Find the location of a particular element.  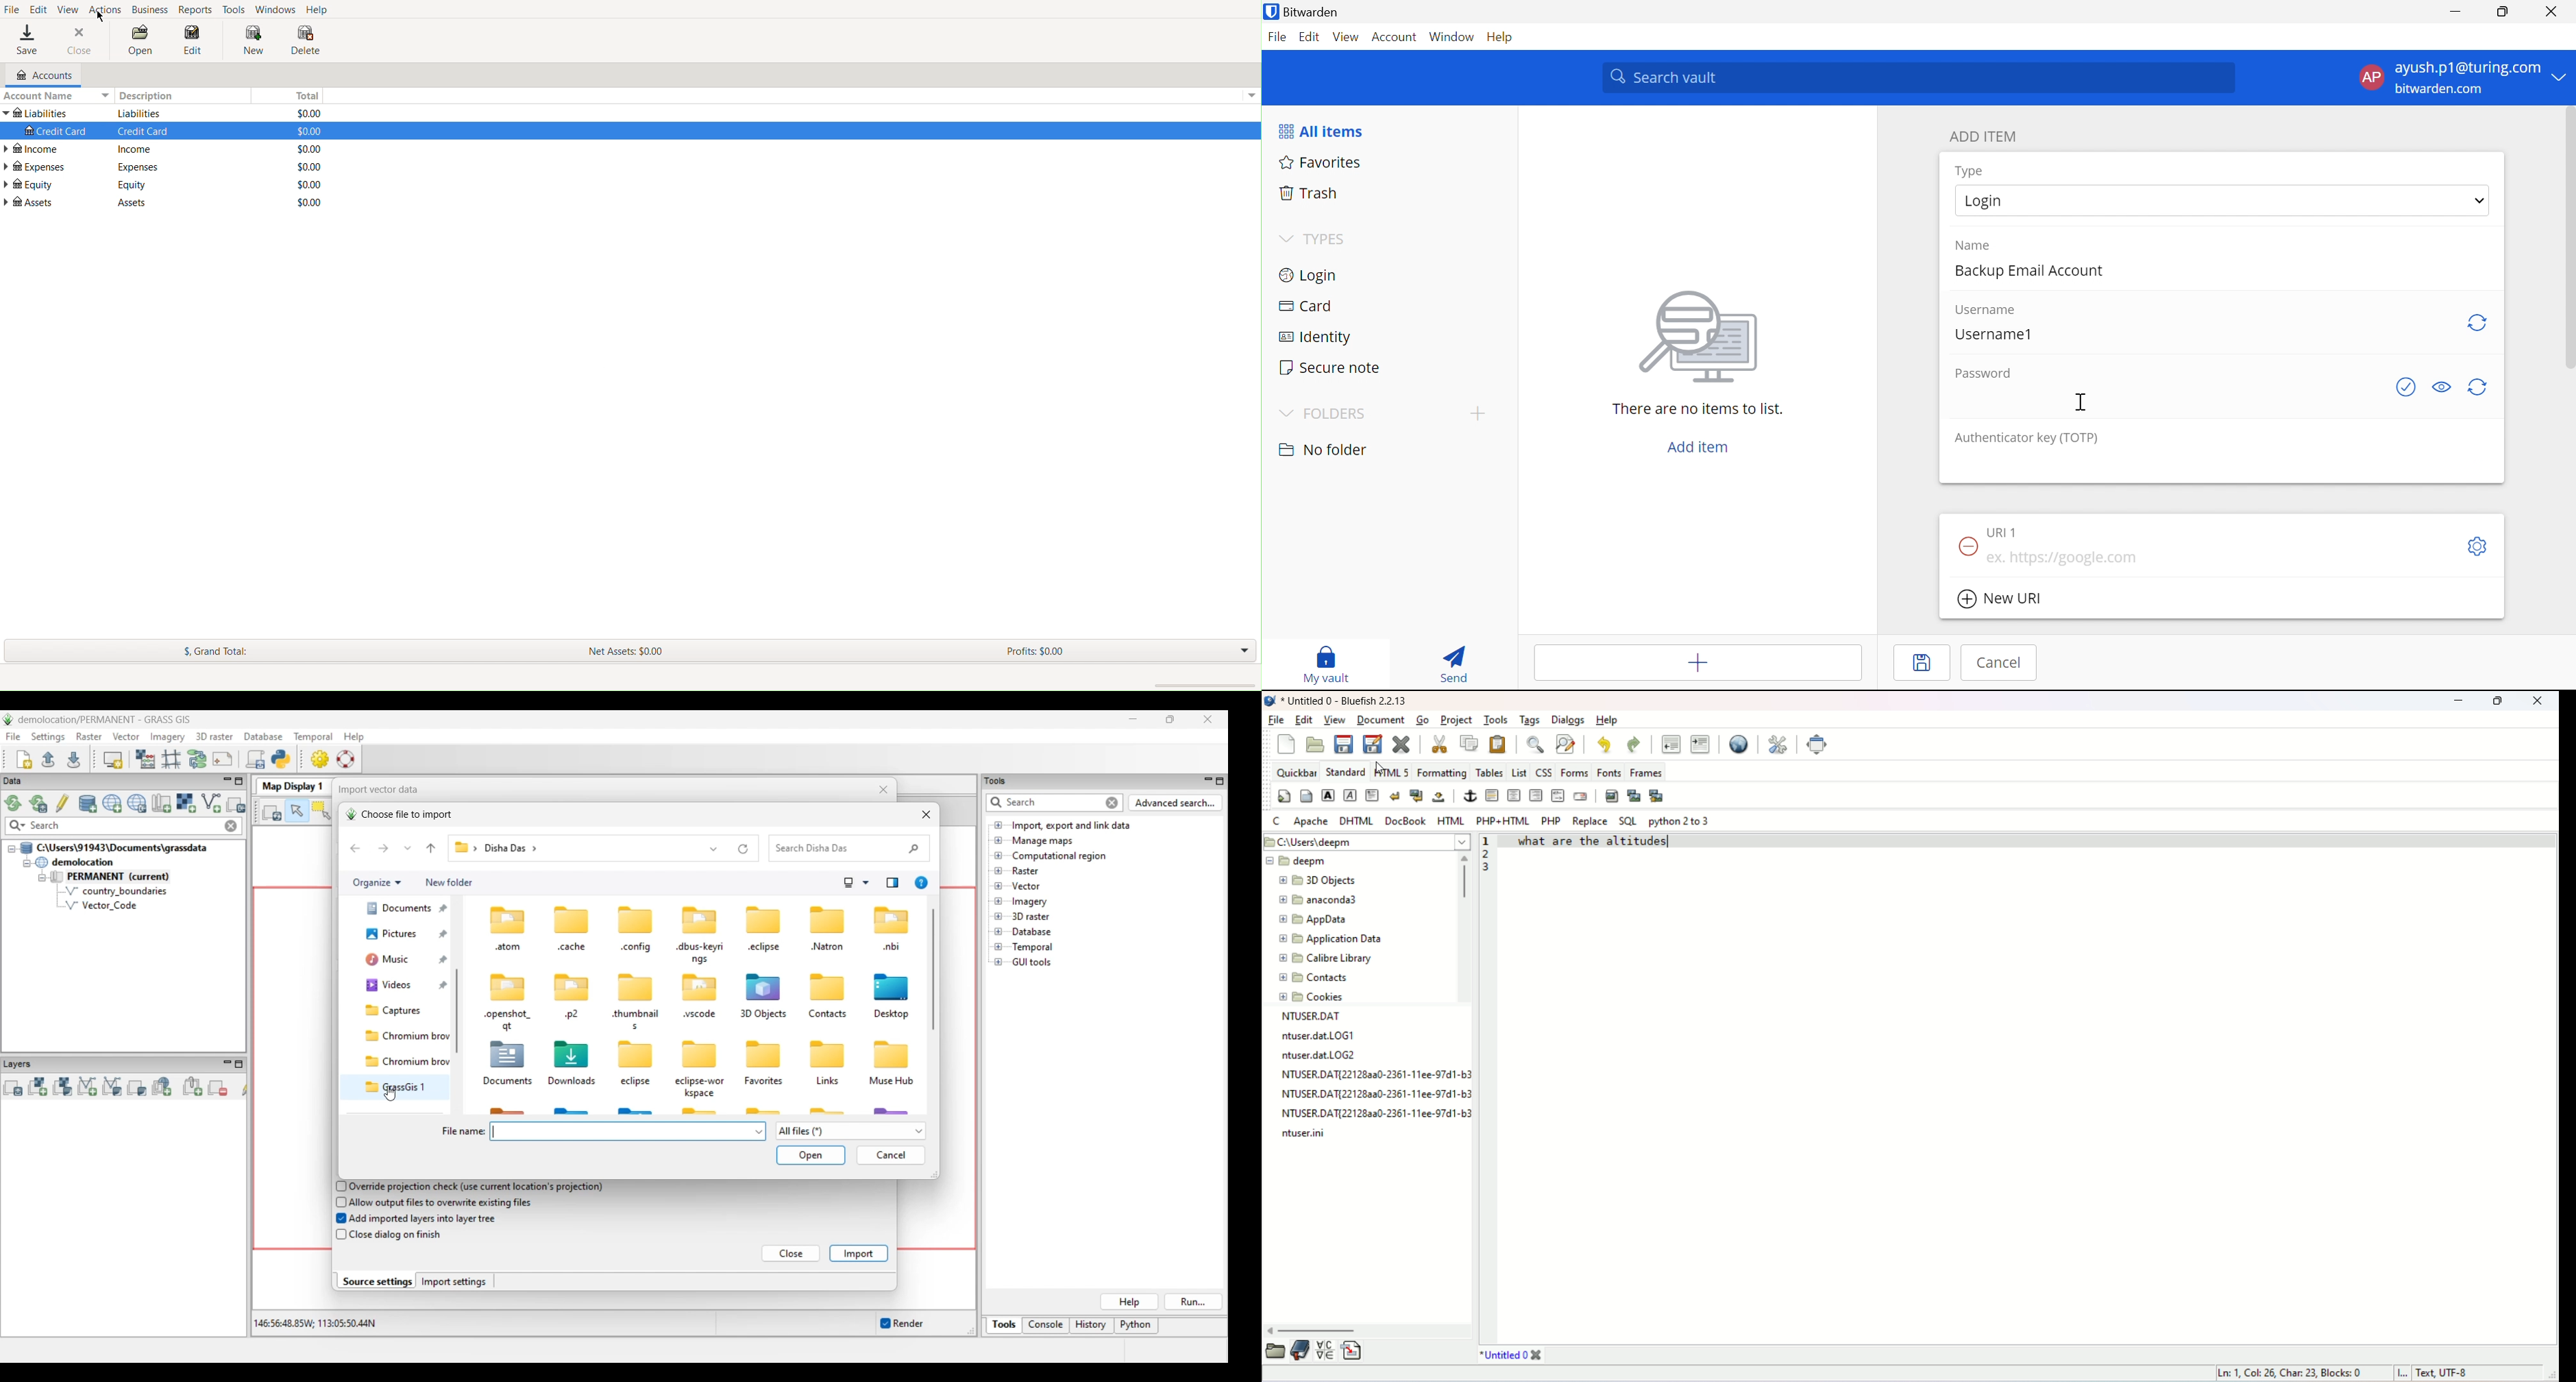

Drop down is located at coordinates (2479, 201).